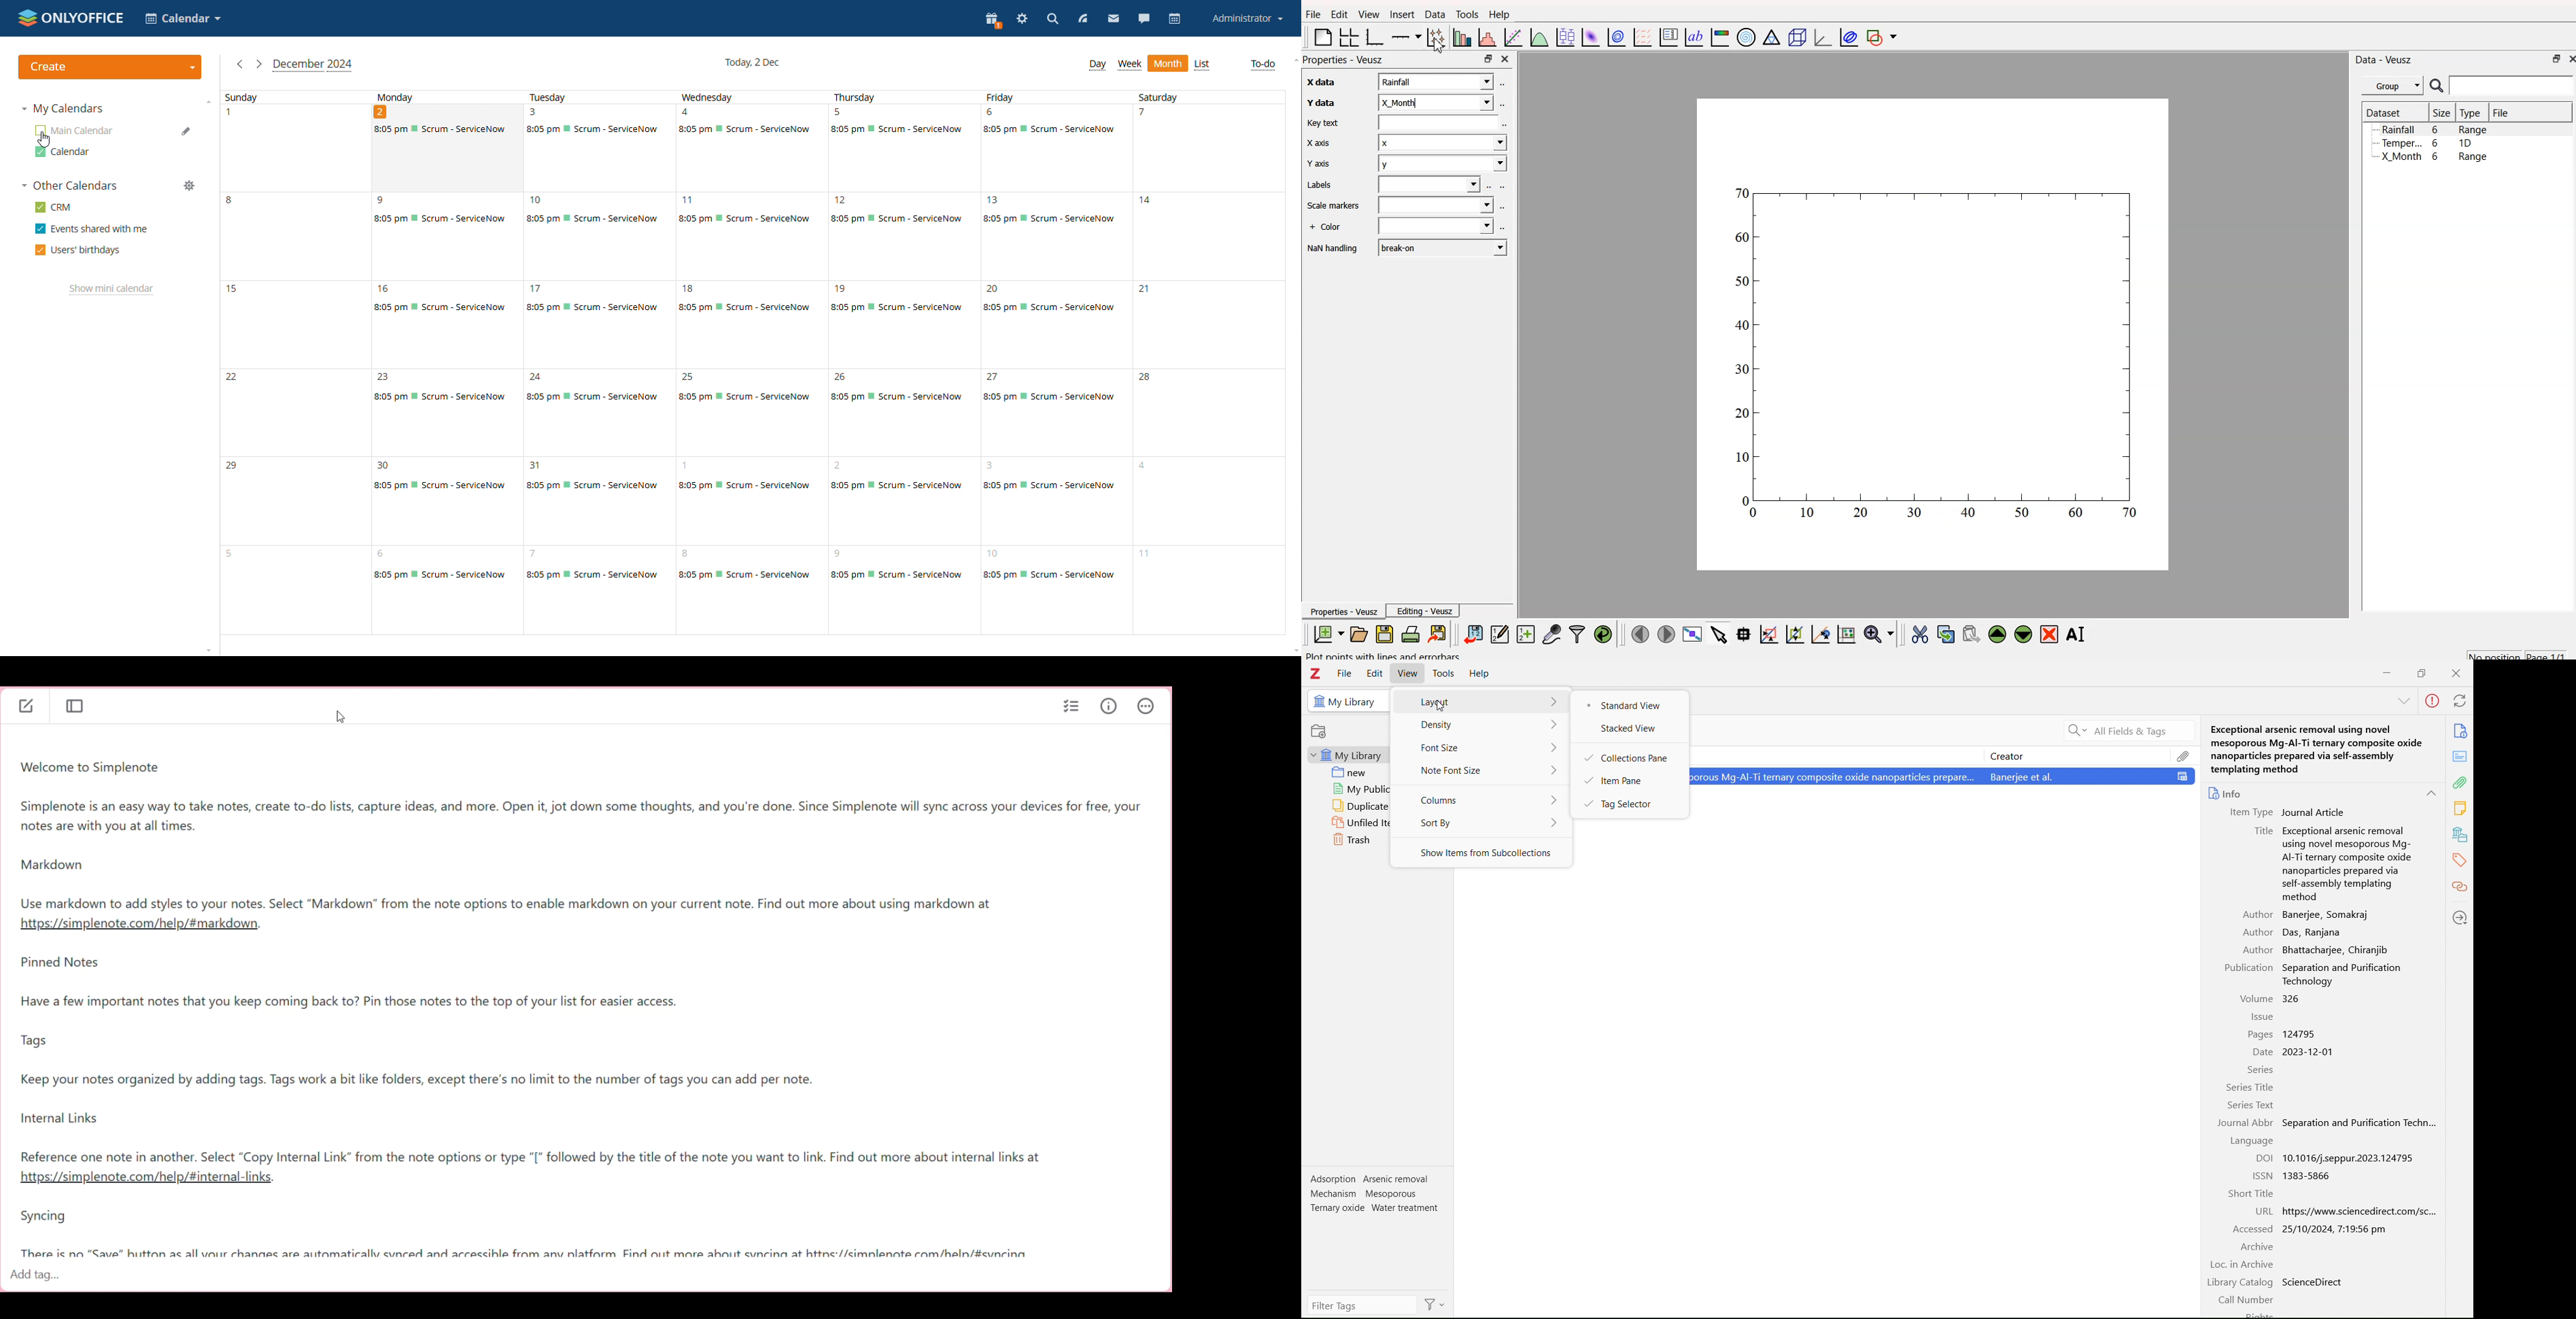 Image resolution: width=2576 pixels, height=1344 pixels. I want to click on Banerjee, Somakraj, so click(2328, 914).